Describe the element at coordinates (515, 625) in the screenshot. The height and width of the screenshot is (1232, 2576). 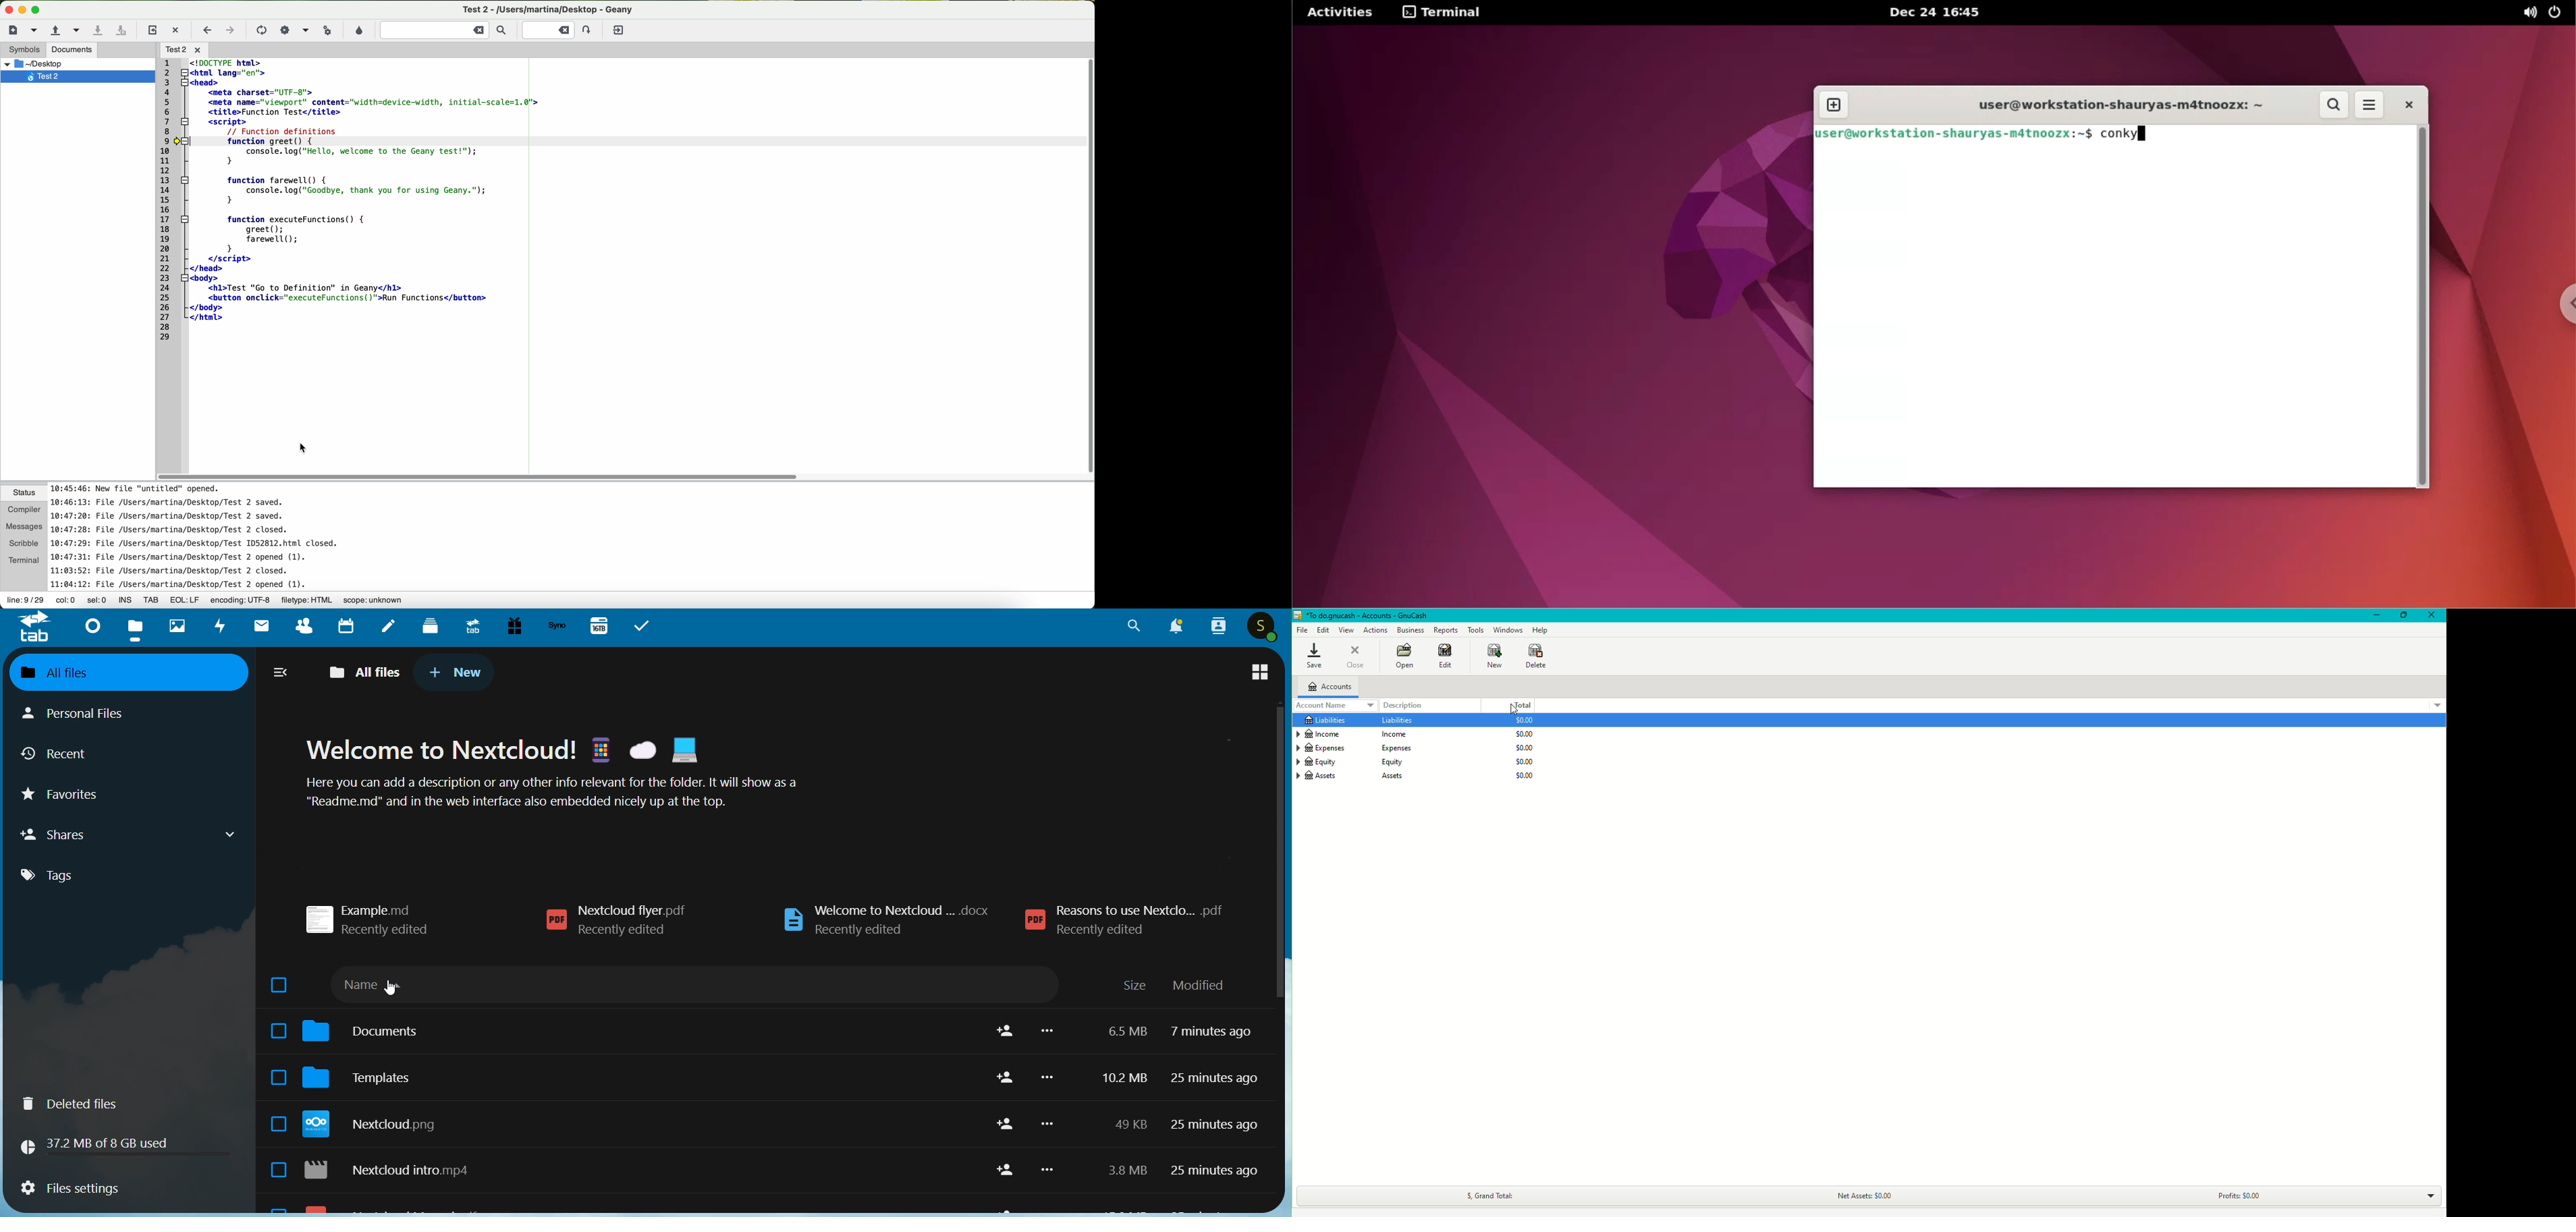
I see `Free Trial` at that location.